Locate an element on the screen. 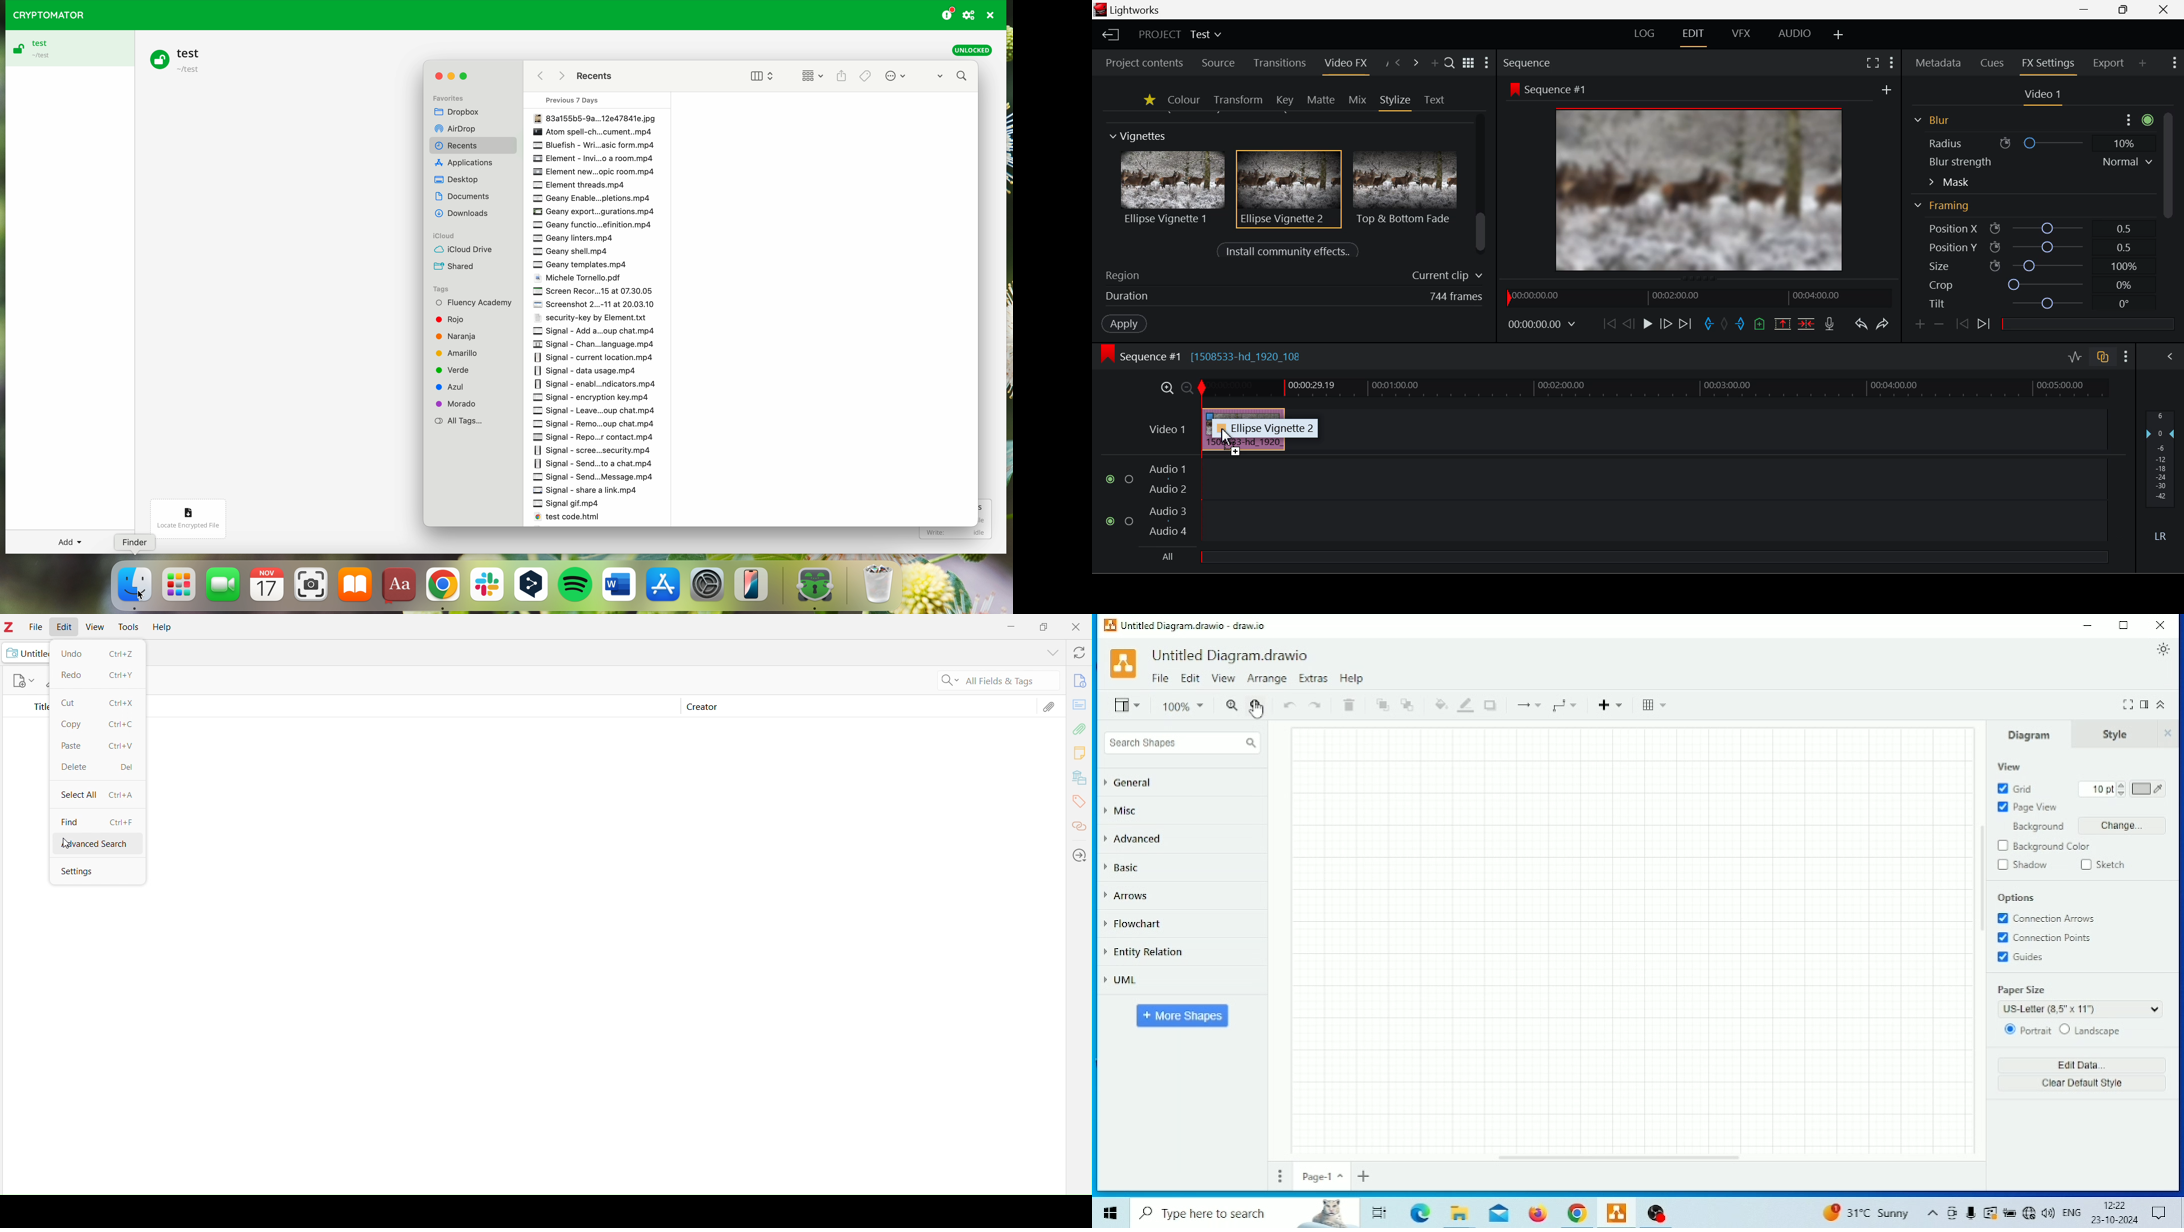 This screenshot has width=2184, height=1232. Zoom Out is located at coordinates (1257, 708).